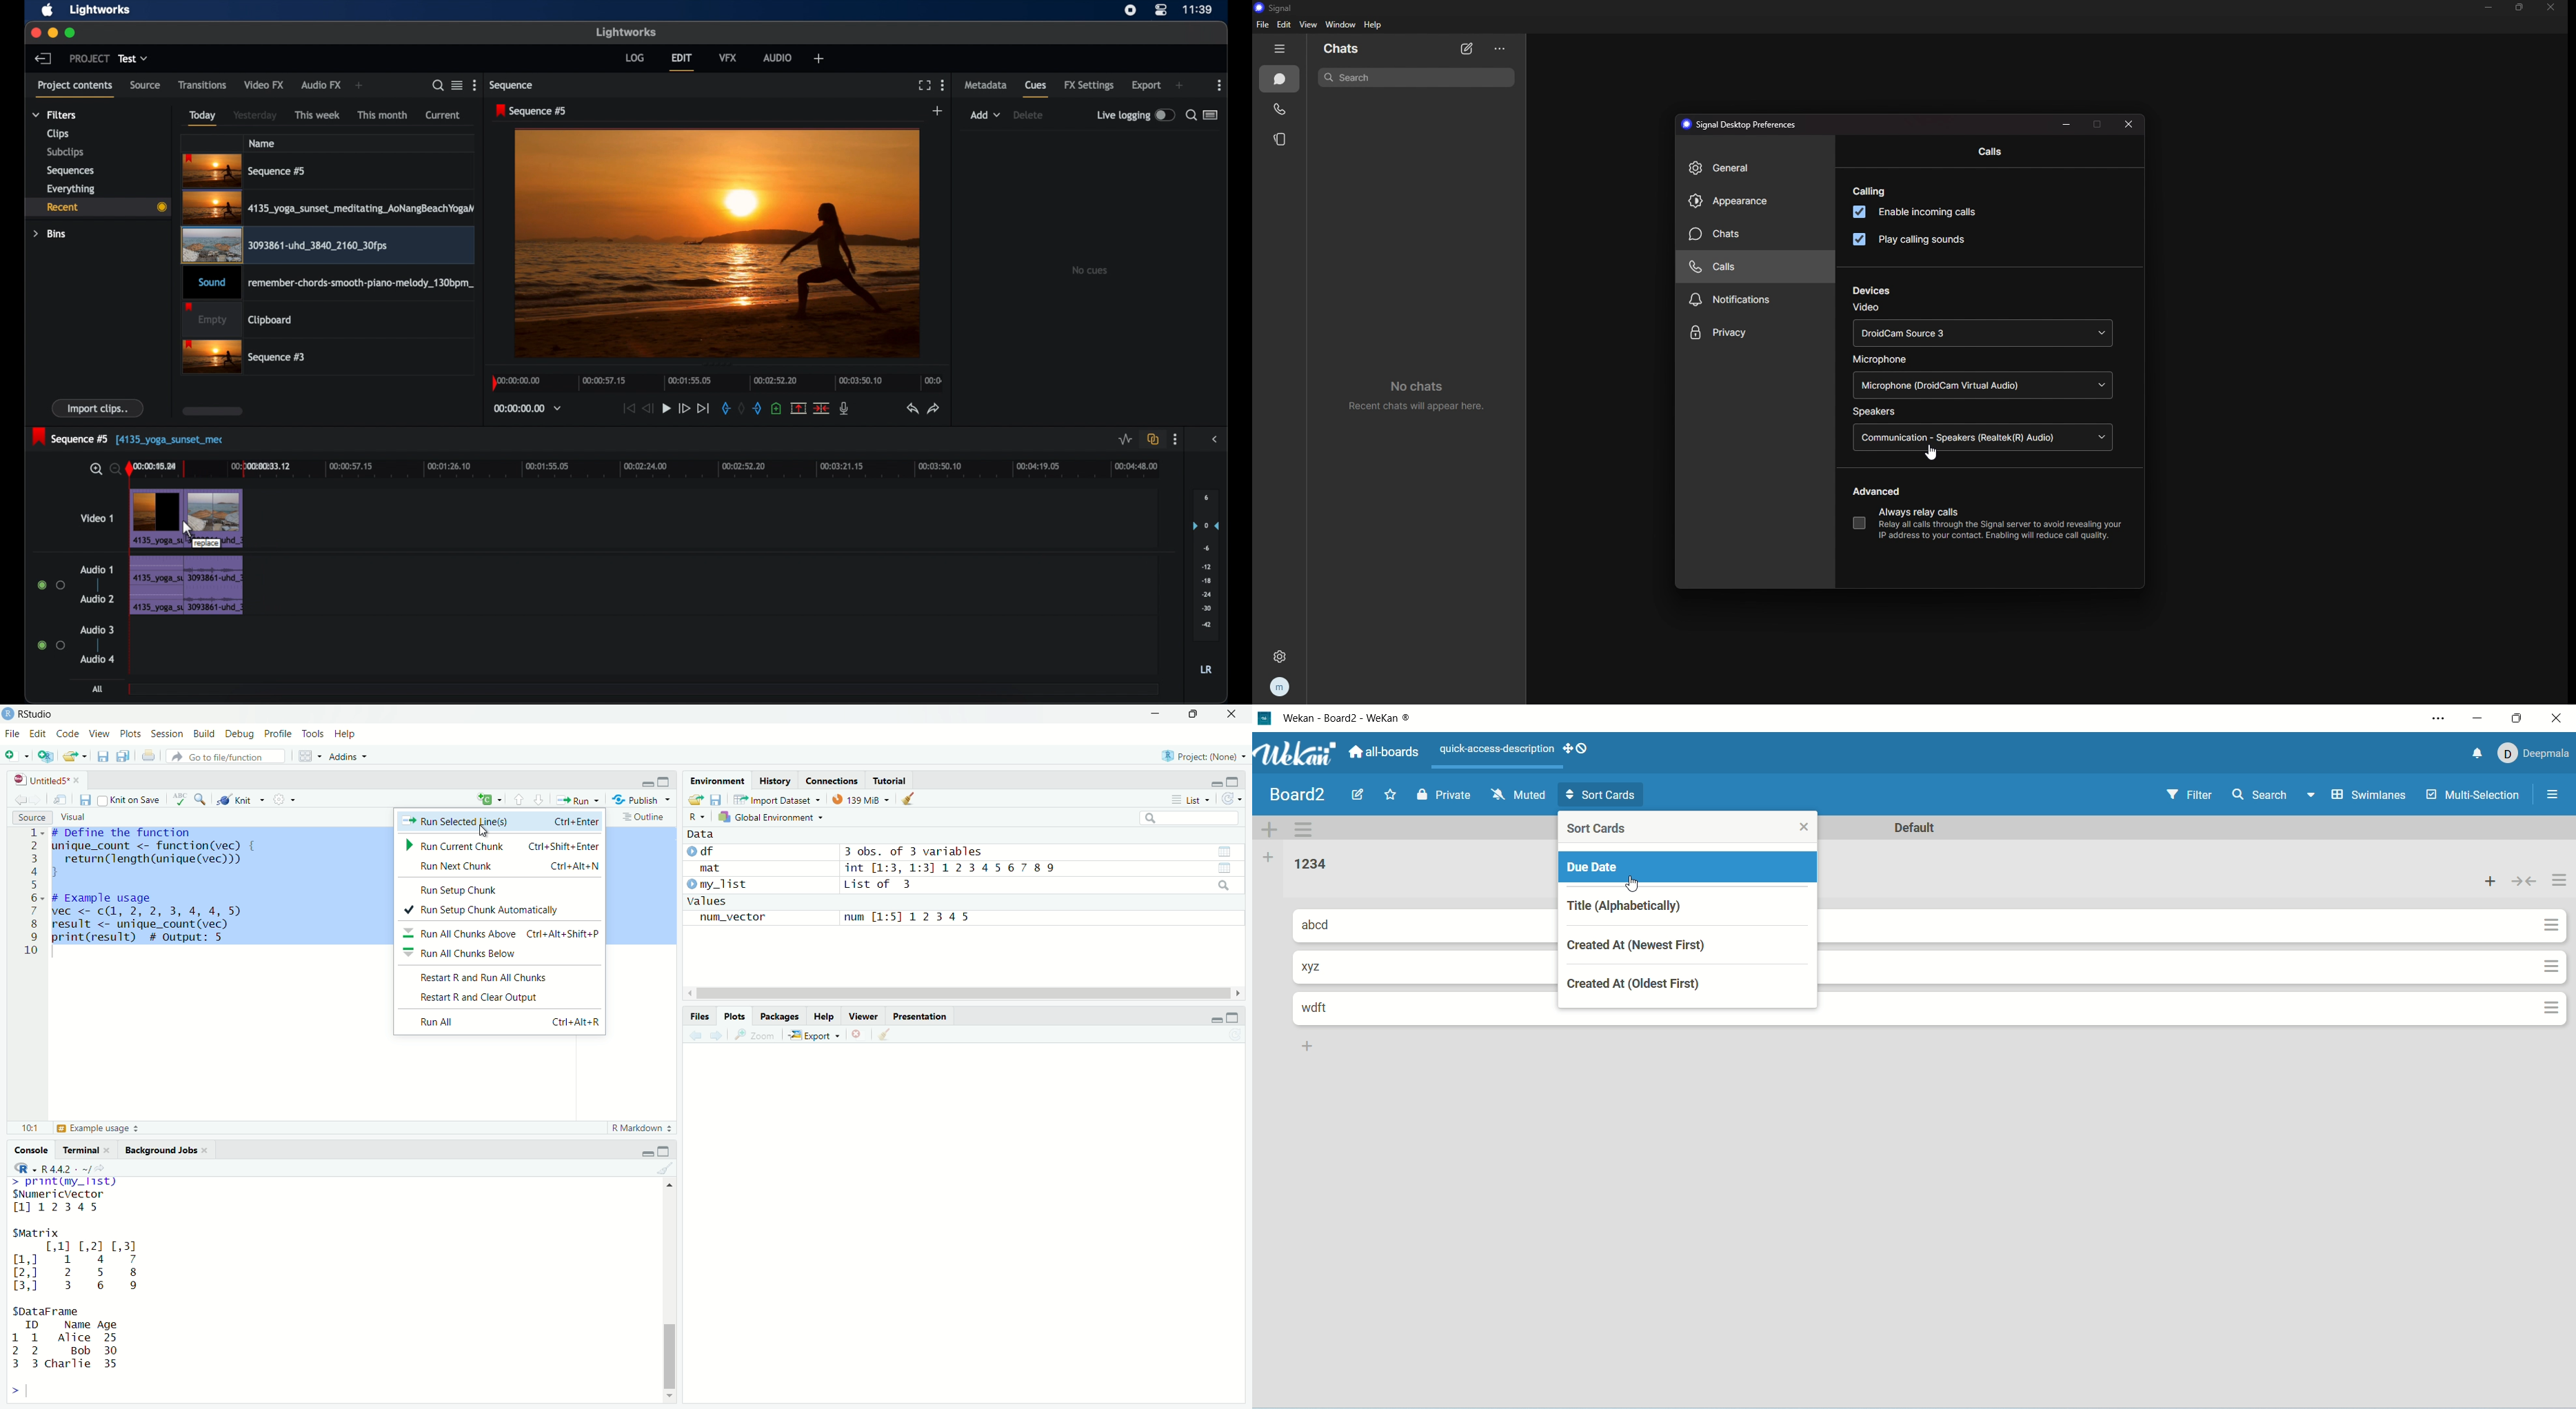 The image size is (2576, 1428). Describe the element at coordinates (1277, 657) in the screenshot. I see `settings` at that location.